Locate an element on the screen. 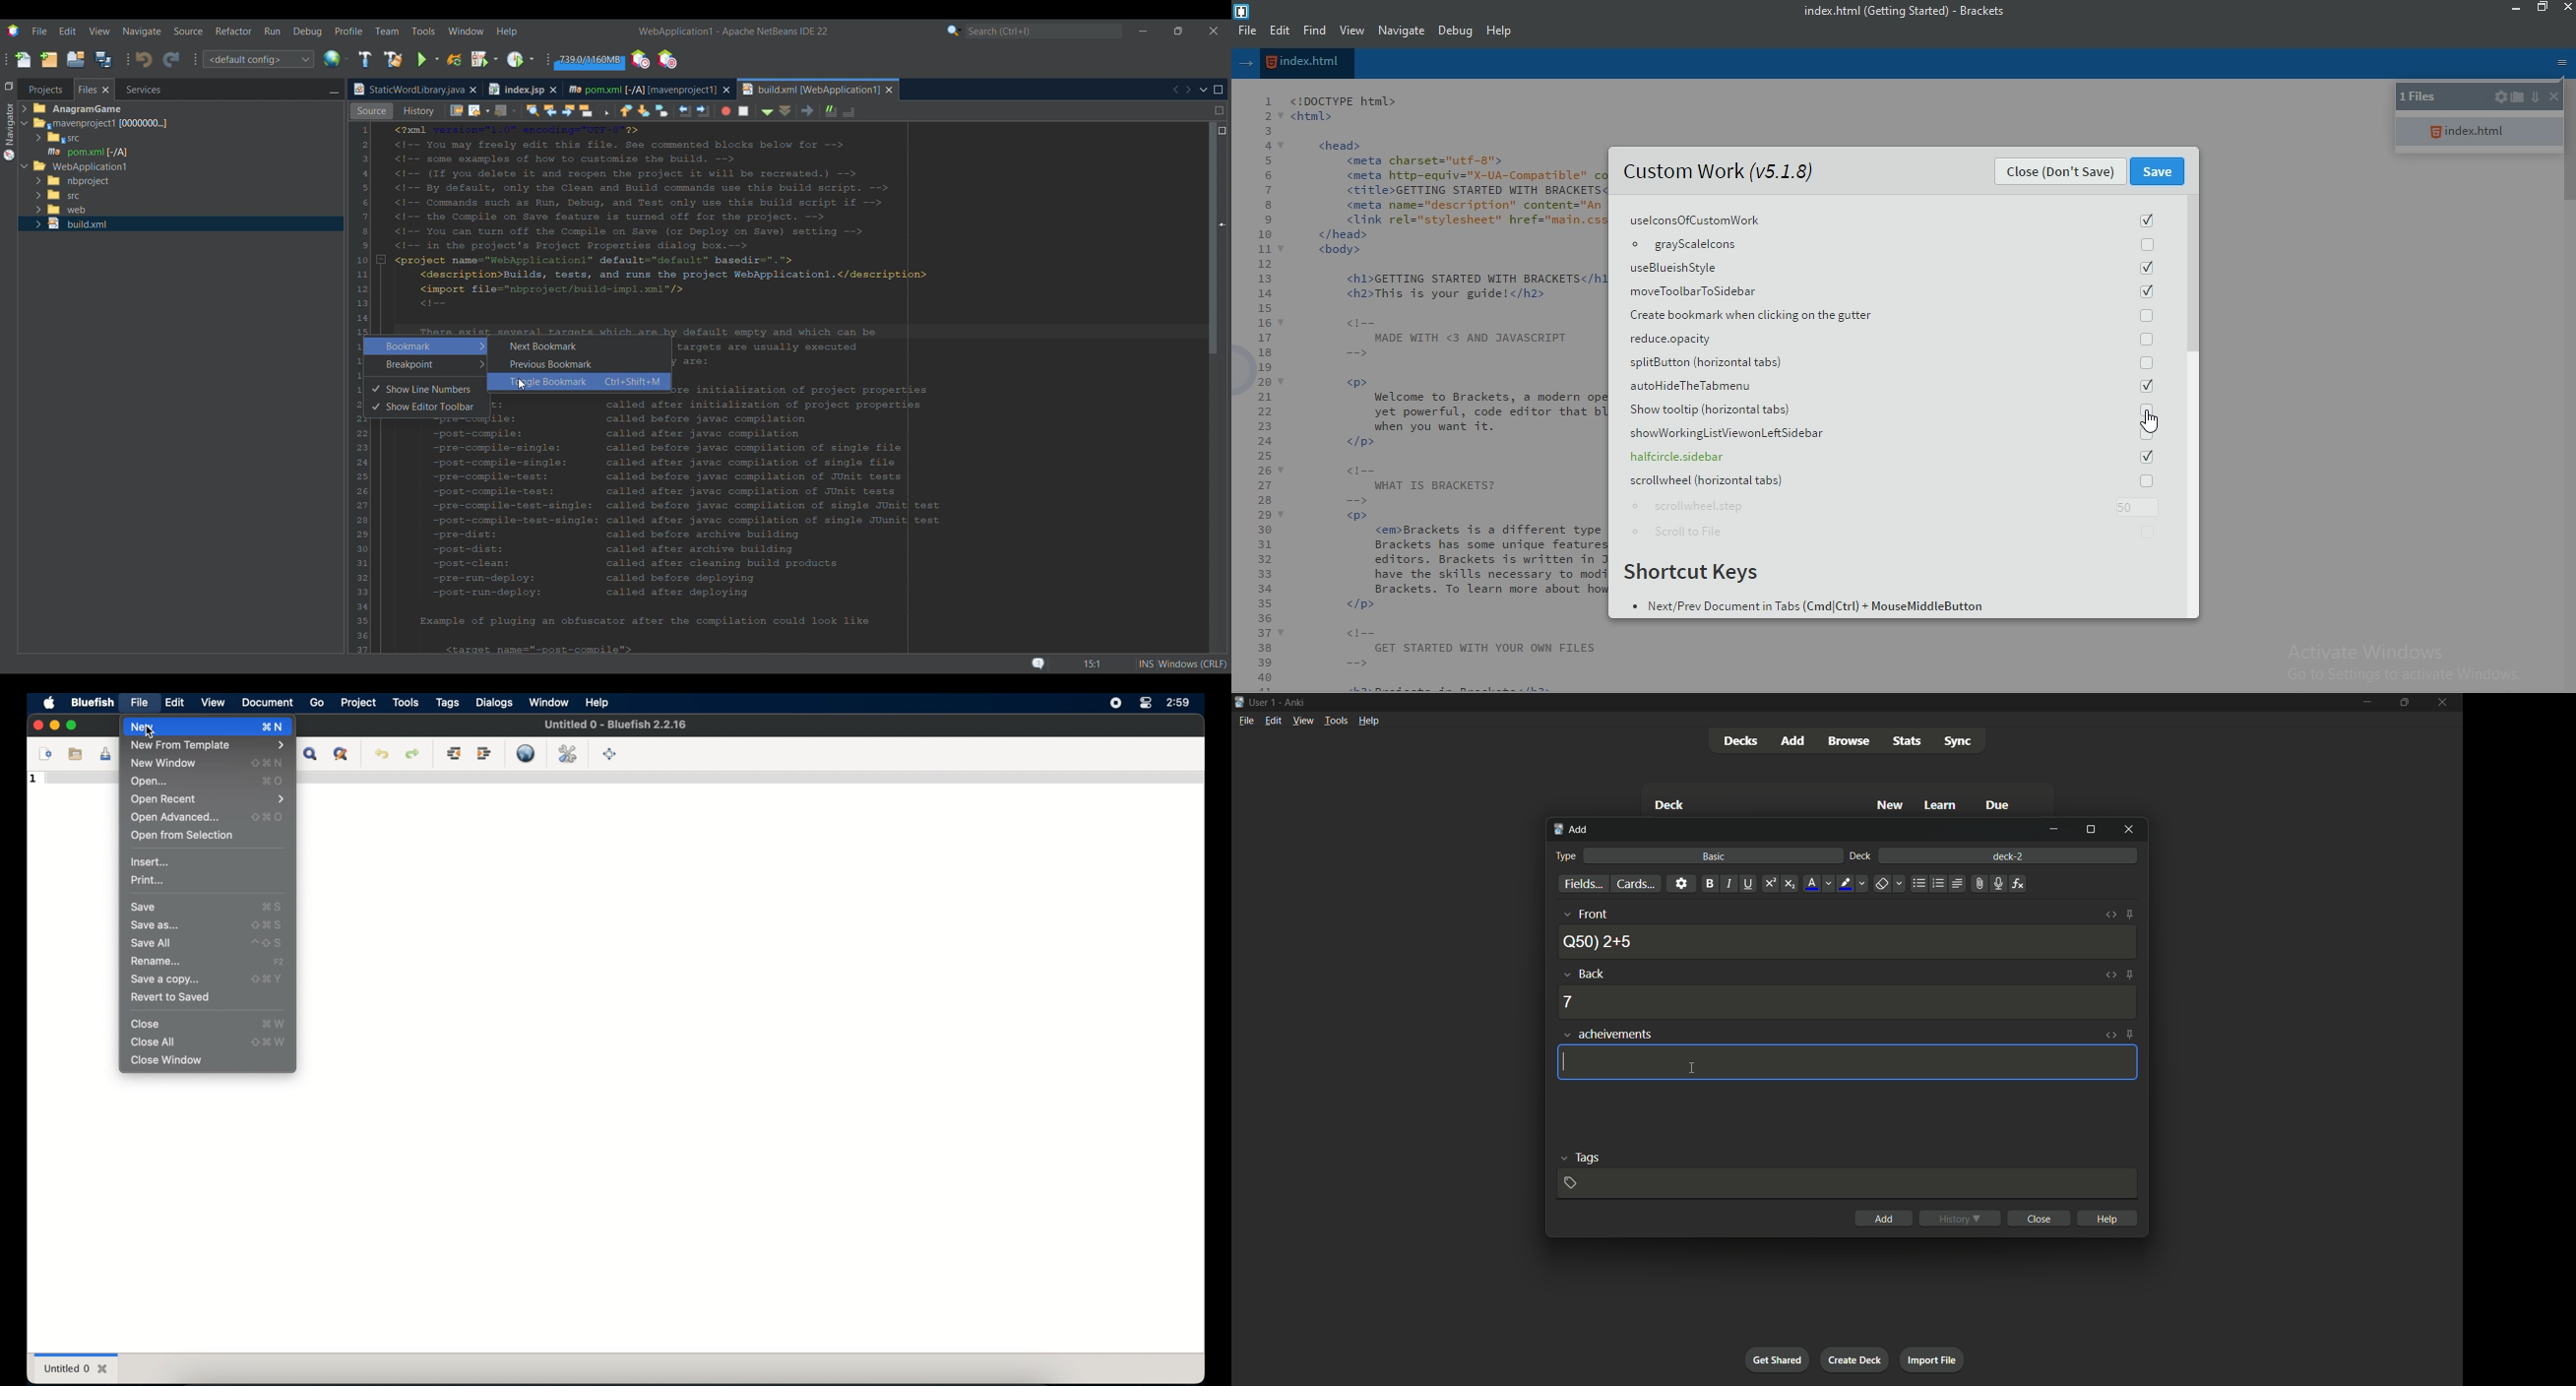 This screenshot has width=2576, height=1400. front is located at coordinates (1584, 914).